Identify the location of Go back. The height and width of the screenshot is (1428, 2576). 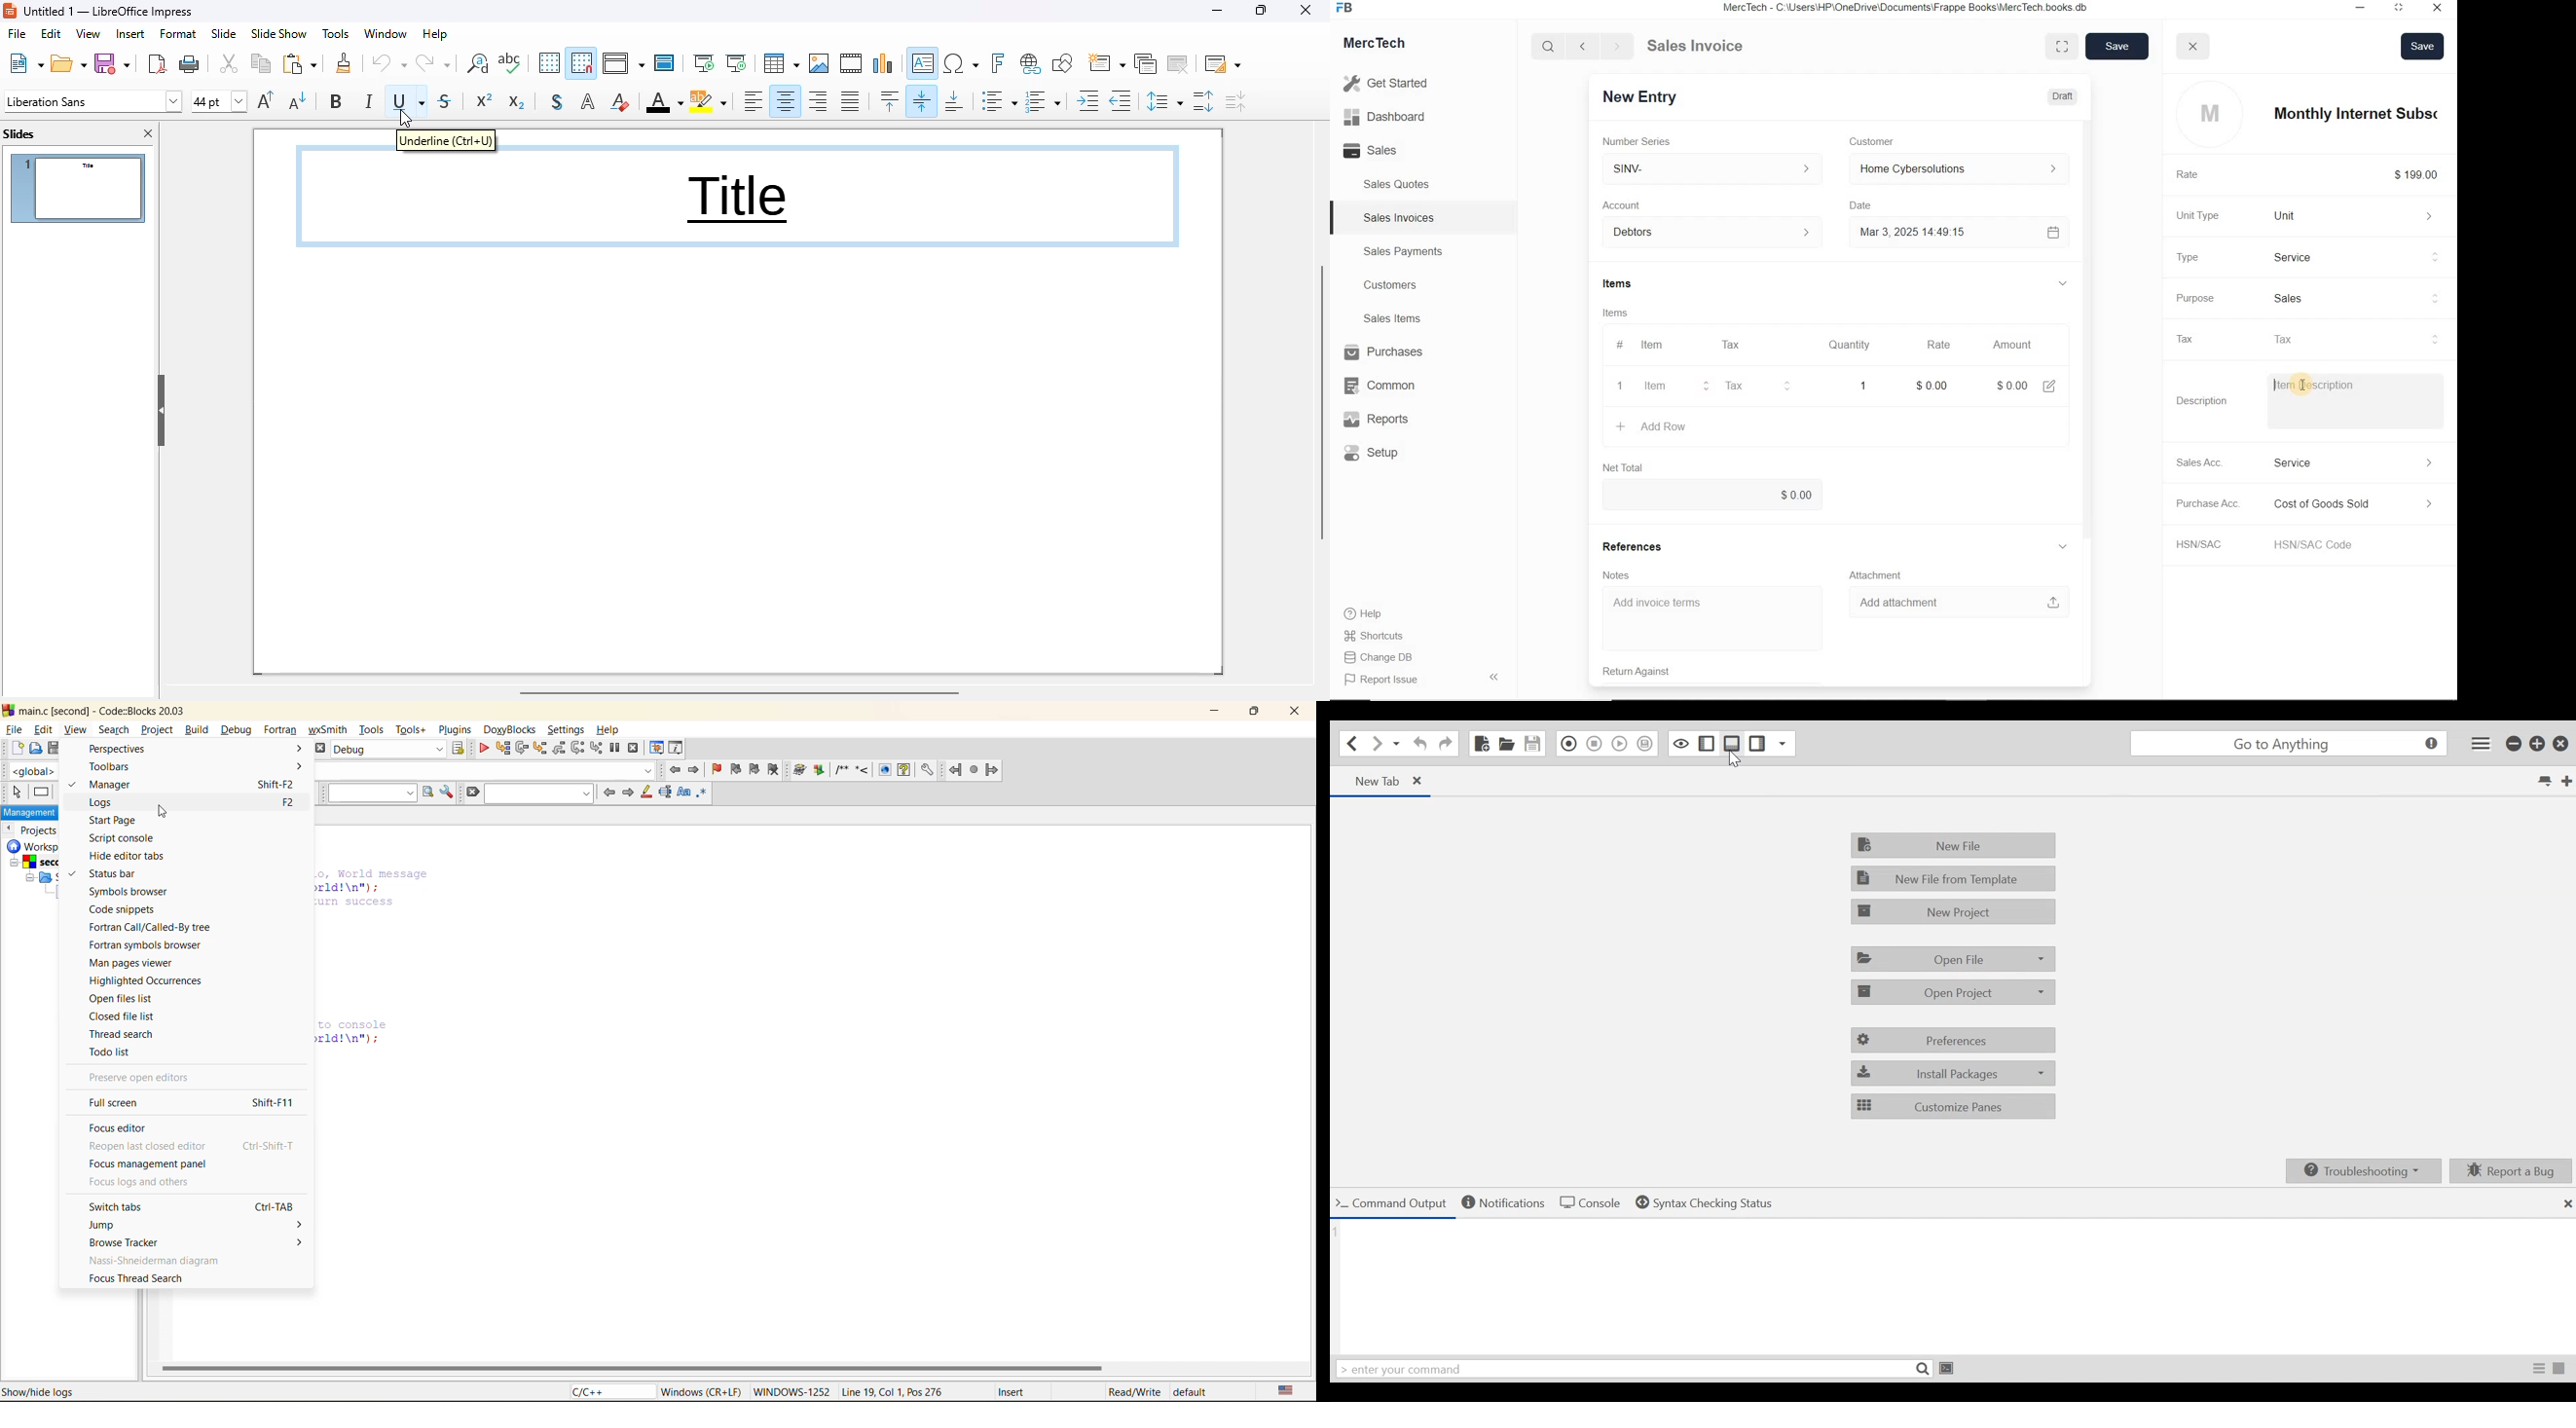
(1584, 46).